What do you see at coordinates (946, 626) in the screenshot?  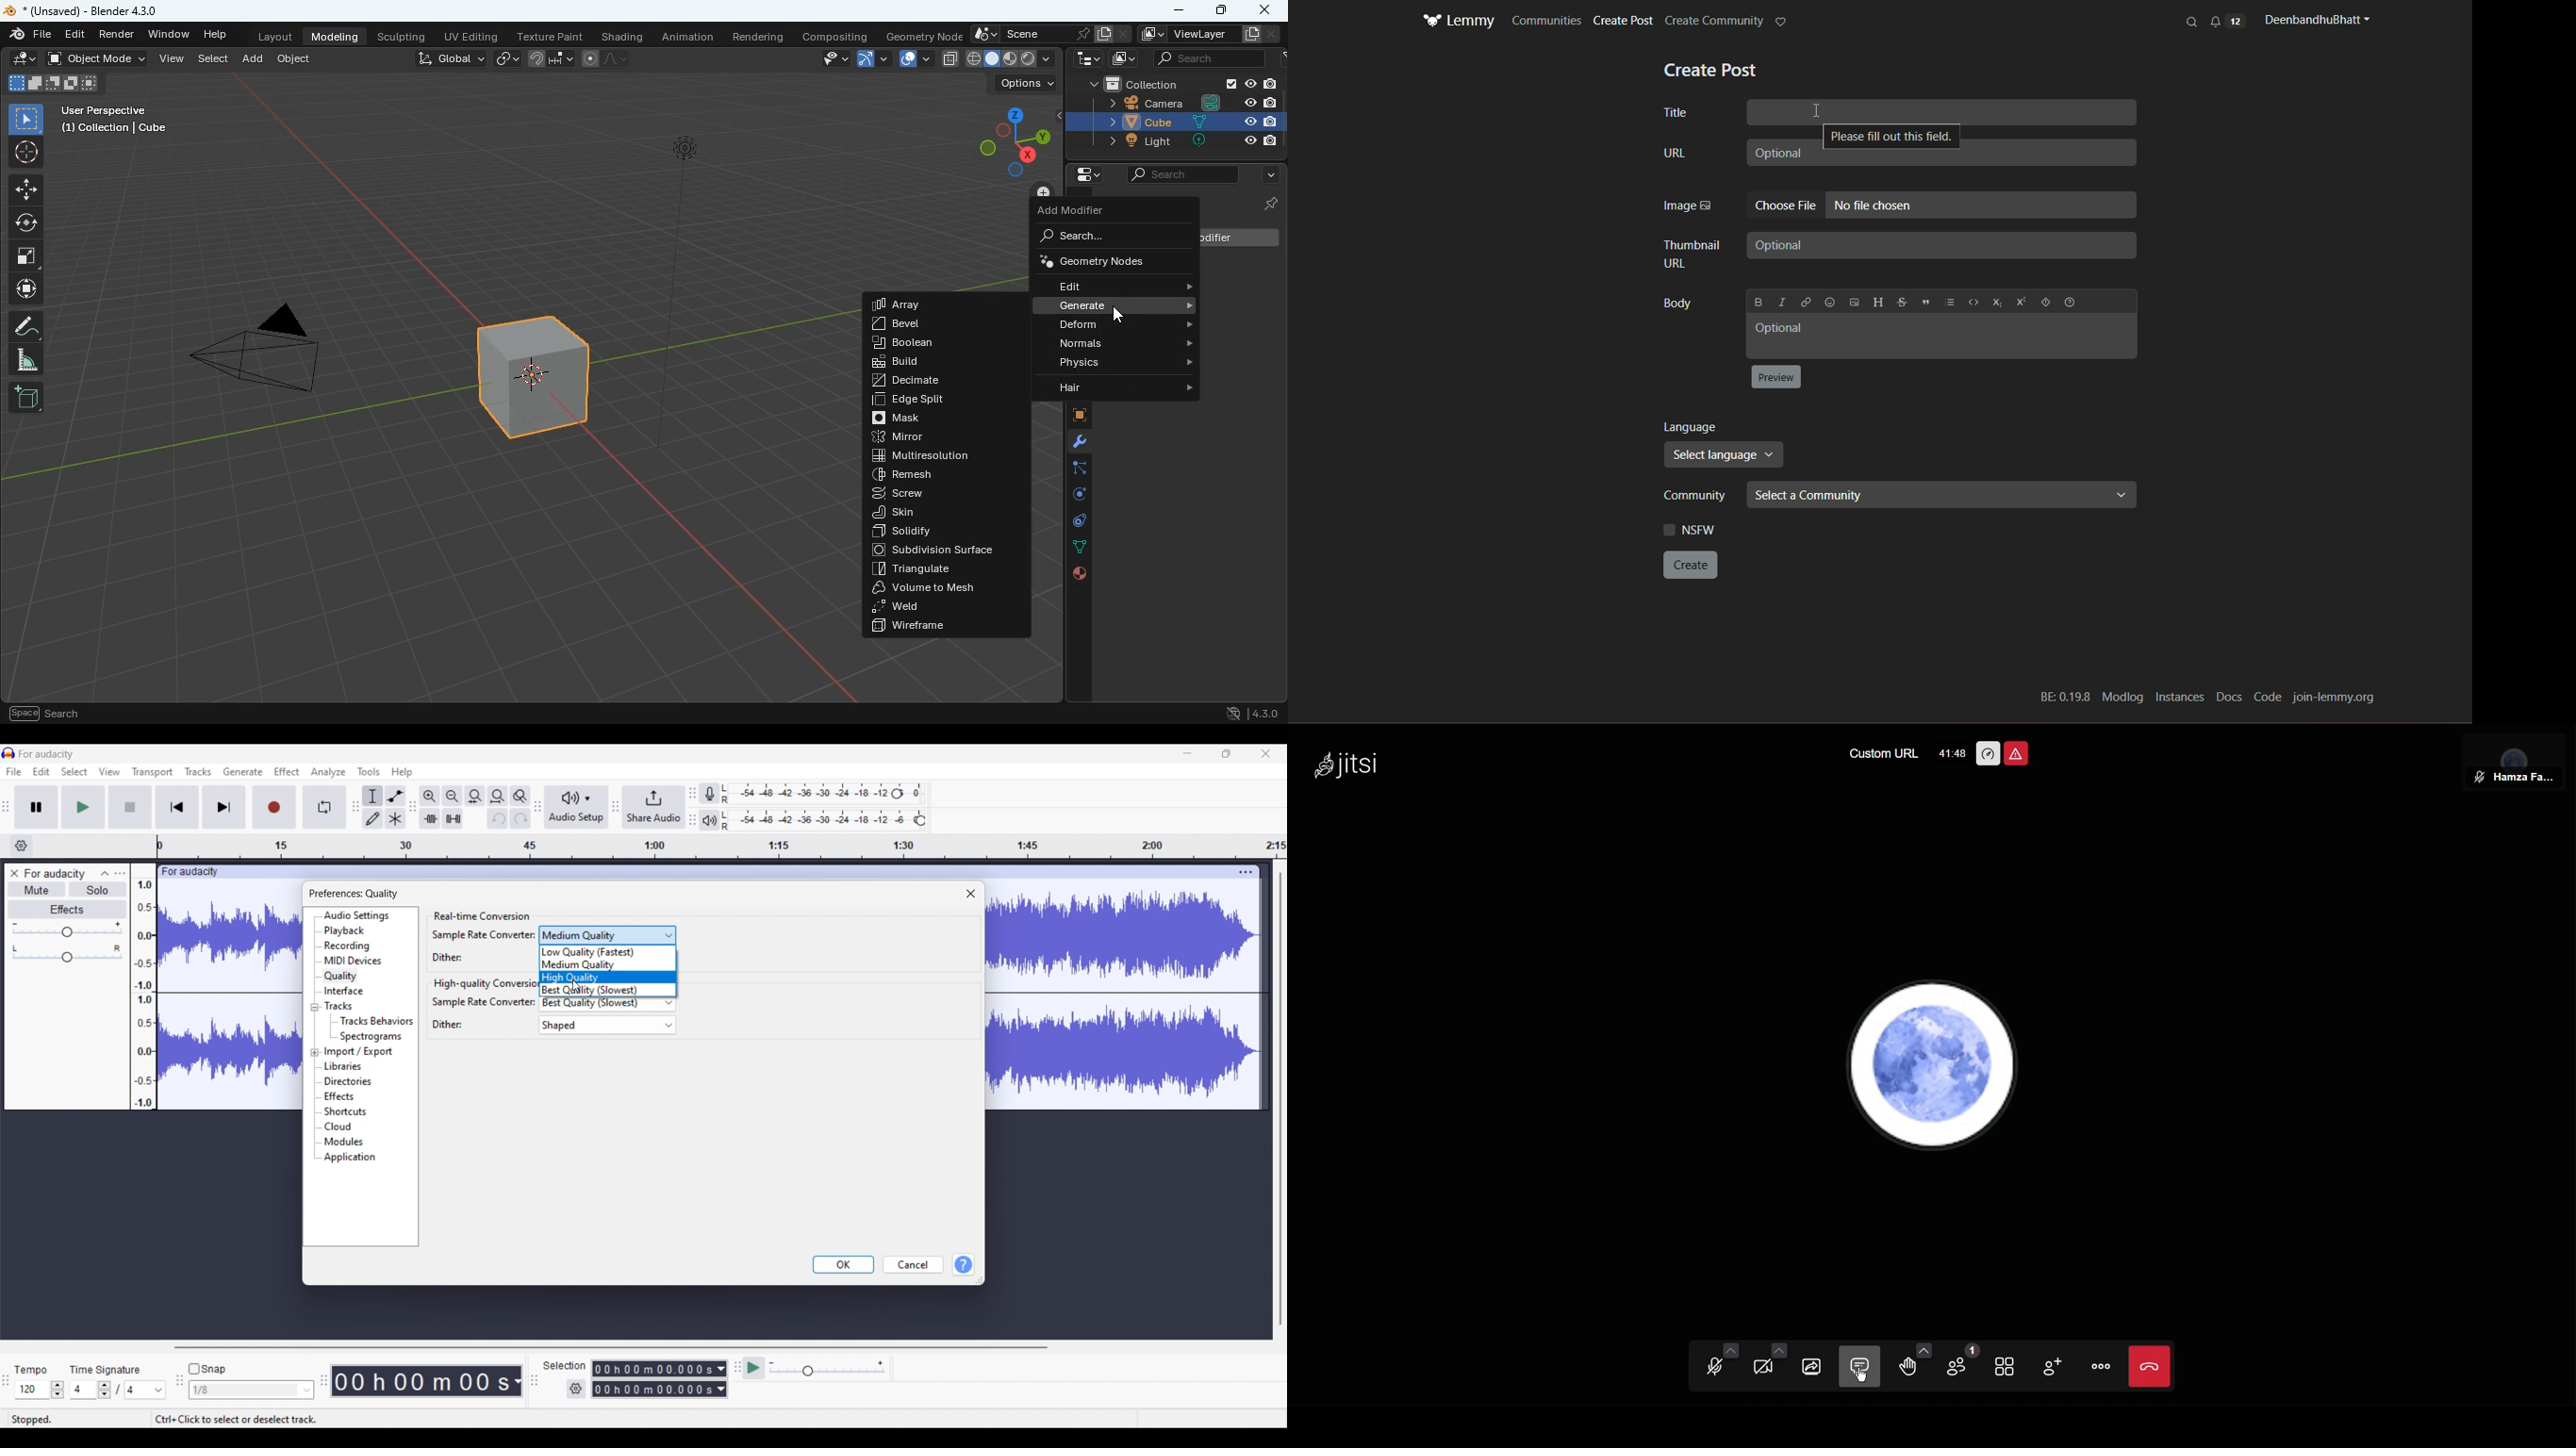 I see `wireframe` at bounding box center [946, 626].